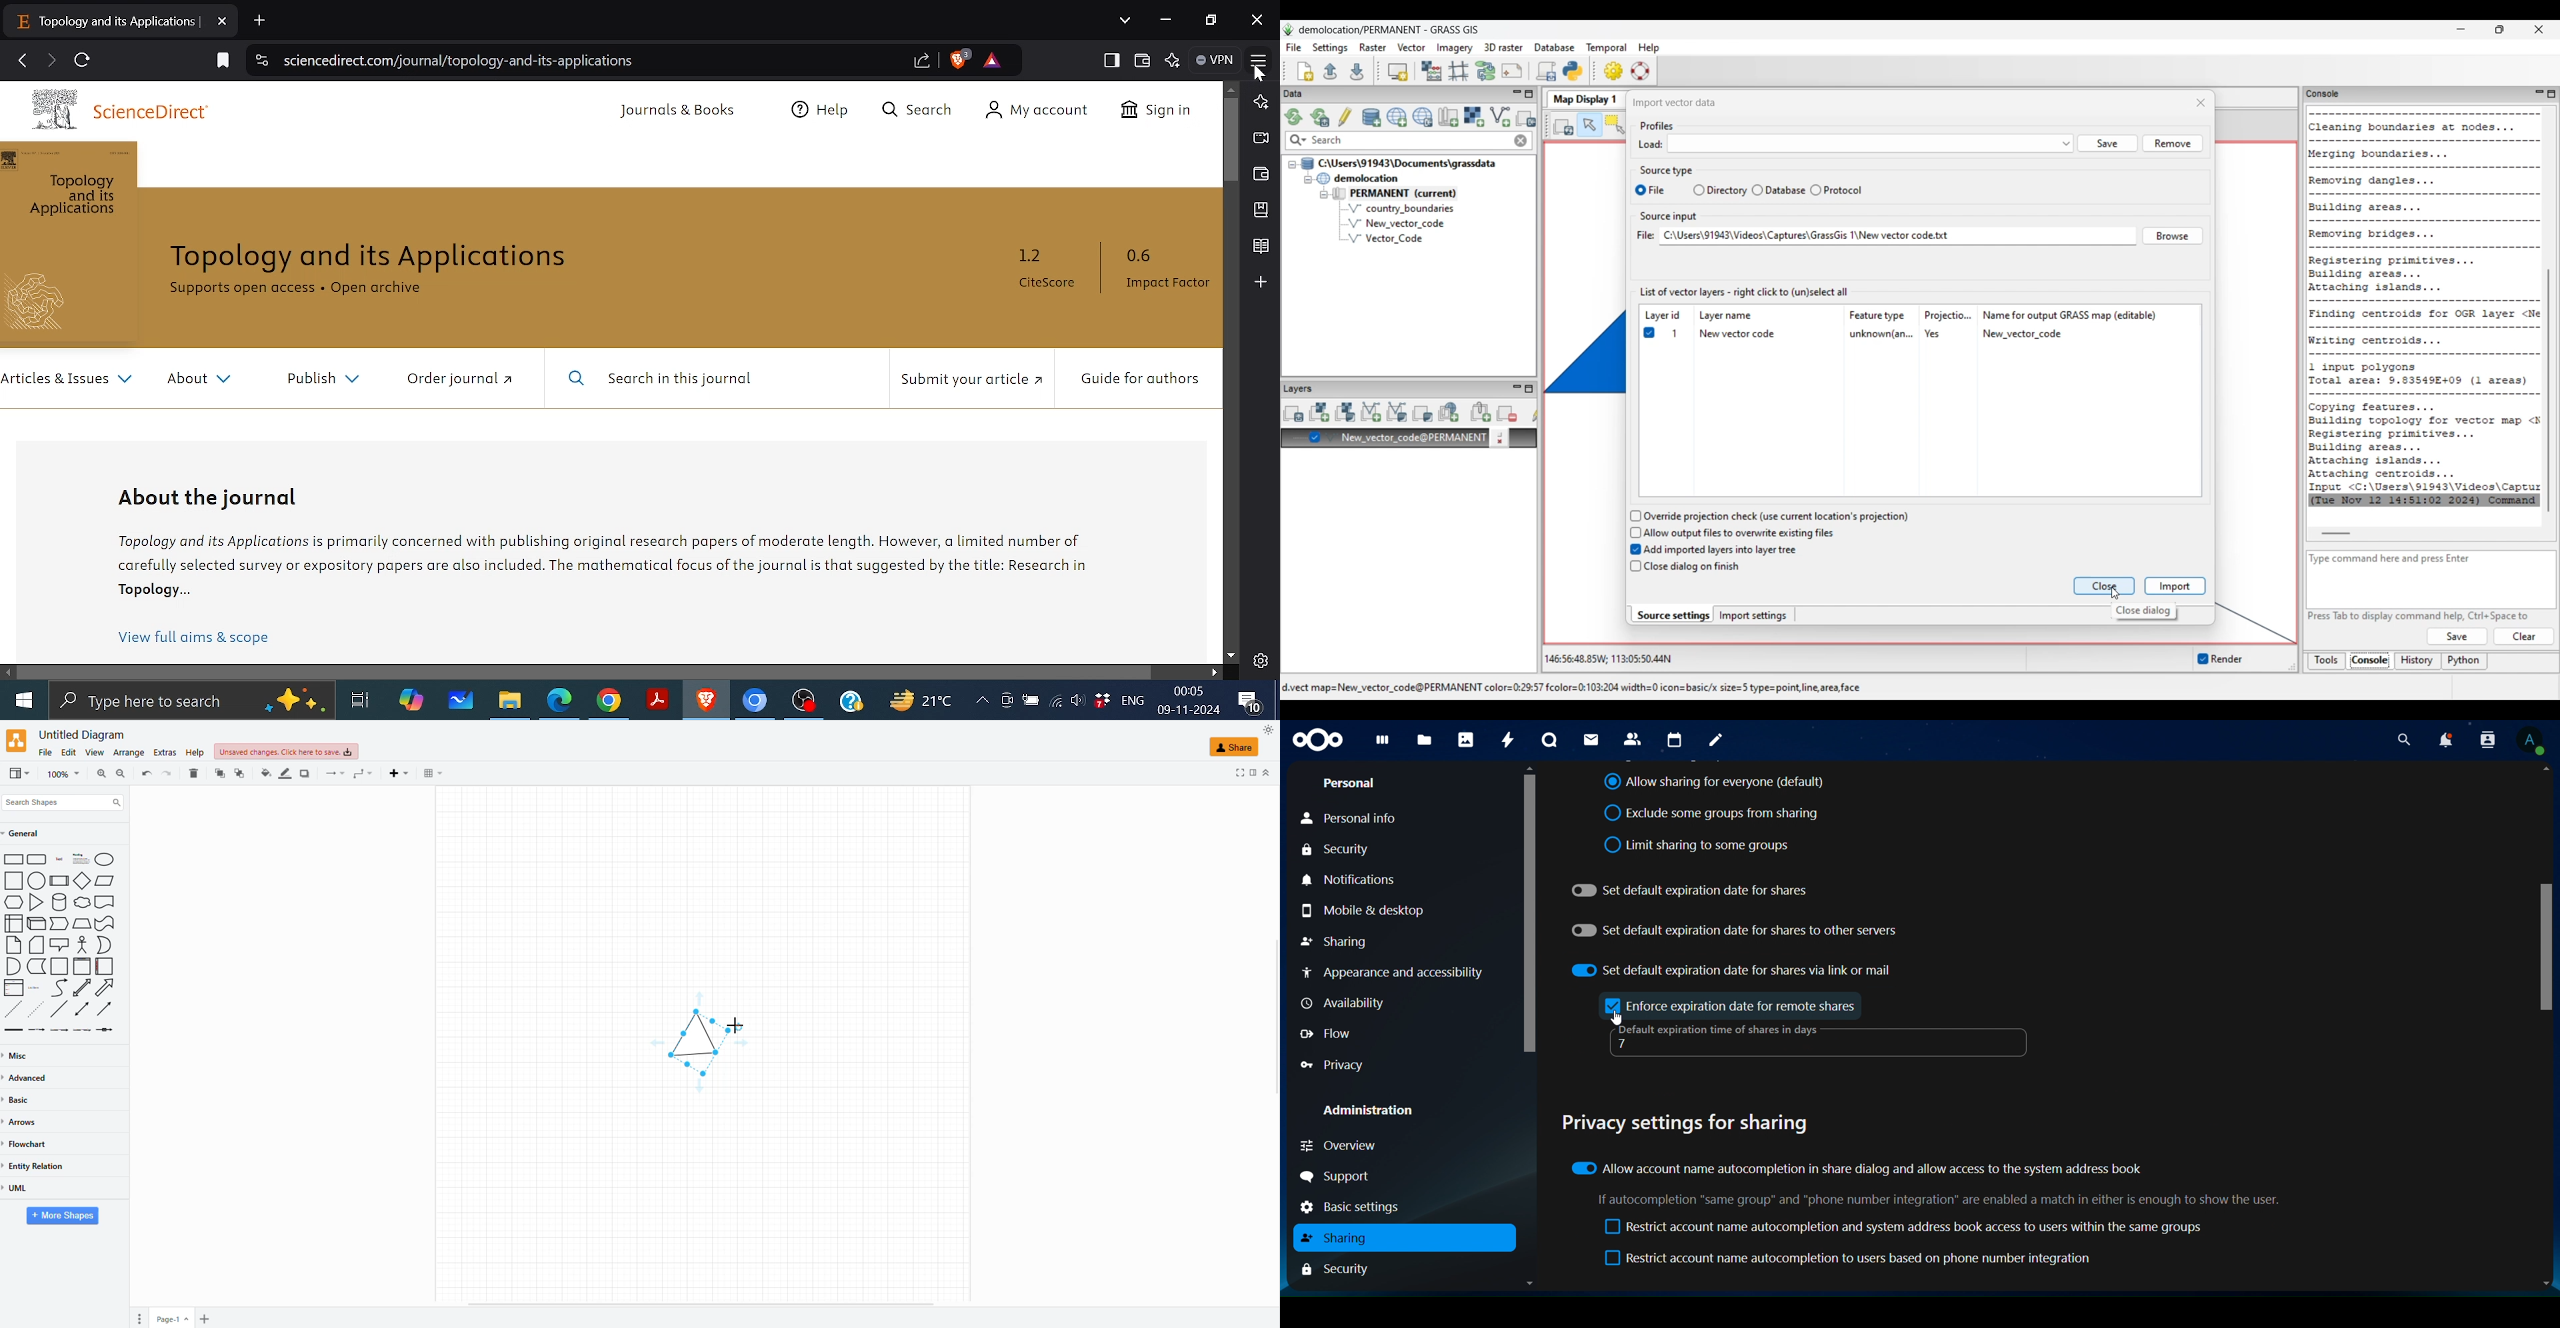  I want to click on notifications, so click(2447, 740).